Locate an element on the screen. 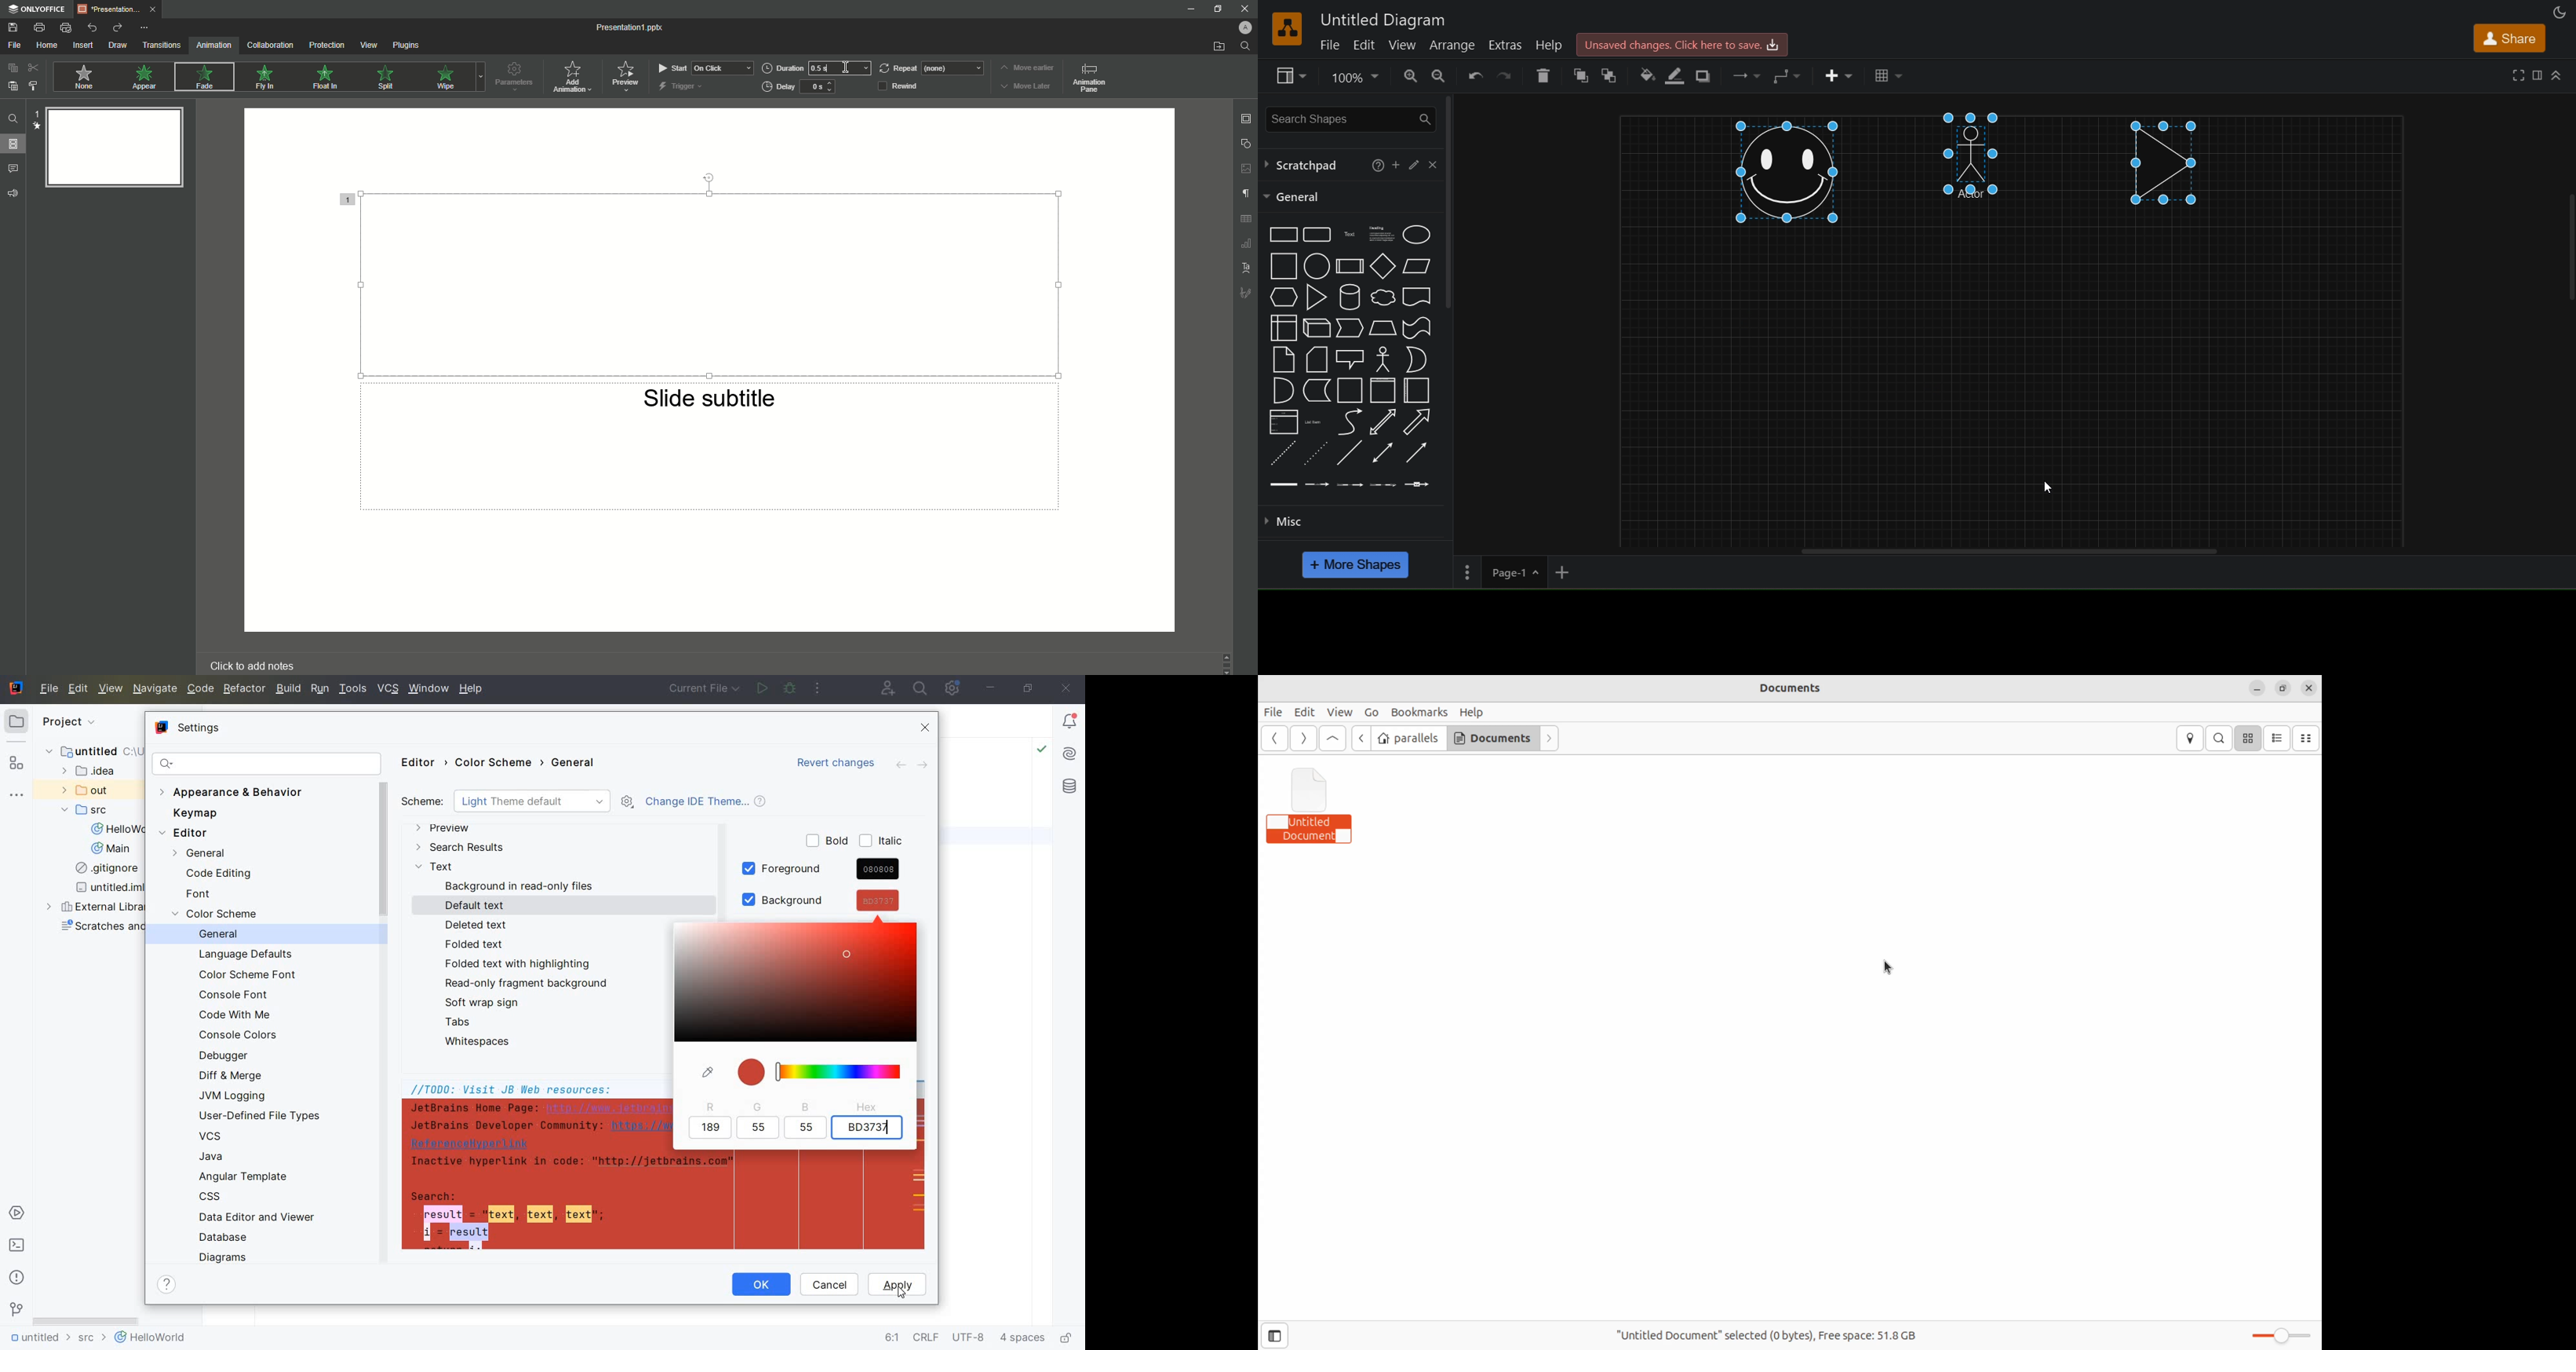 The image size is (2576, 1372). Fly In is located at coordinates (265, 77).